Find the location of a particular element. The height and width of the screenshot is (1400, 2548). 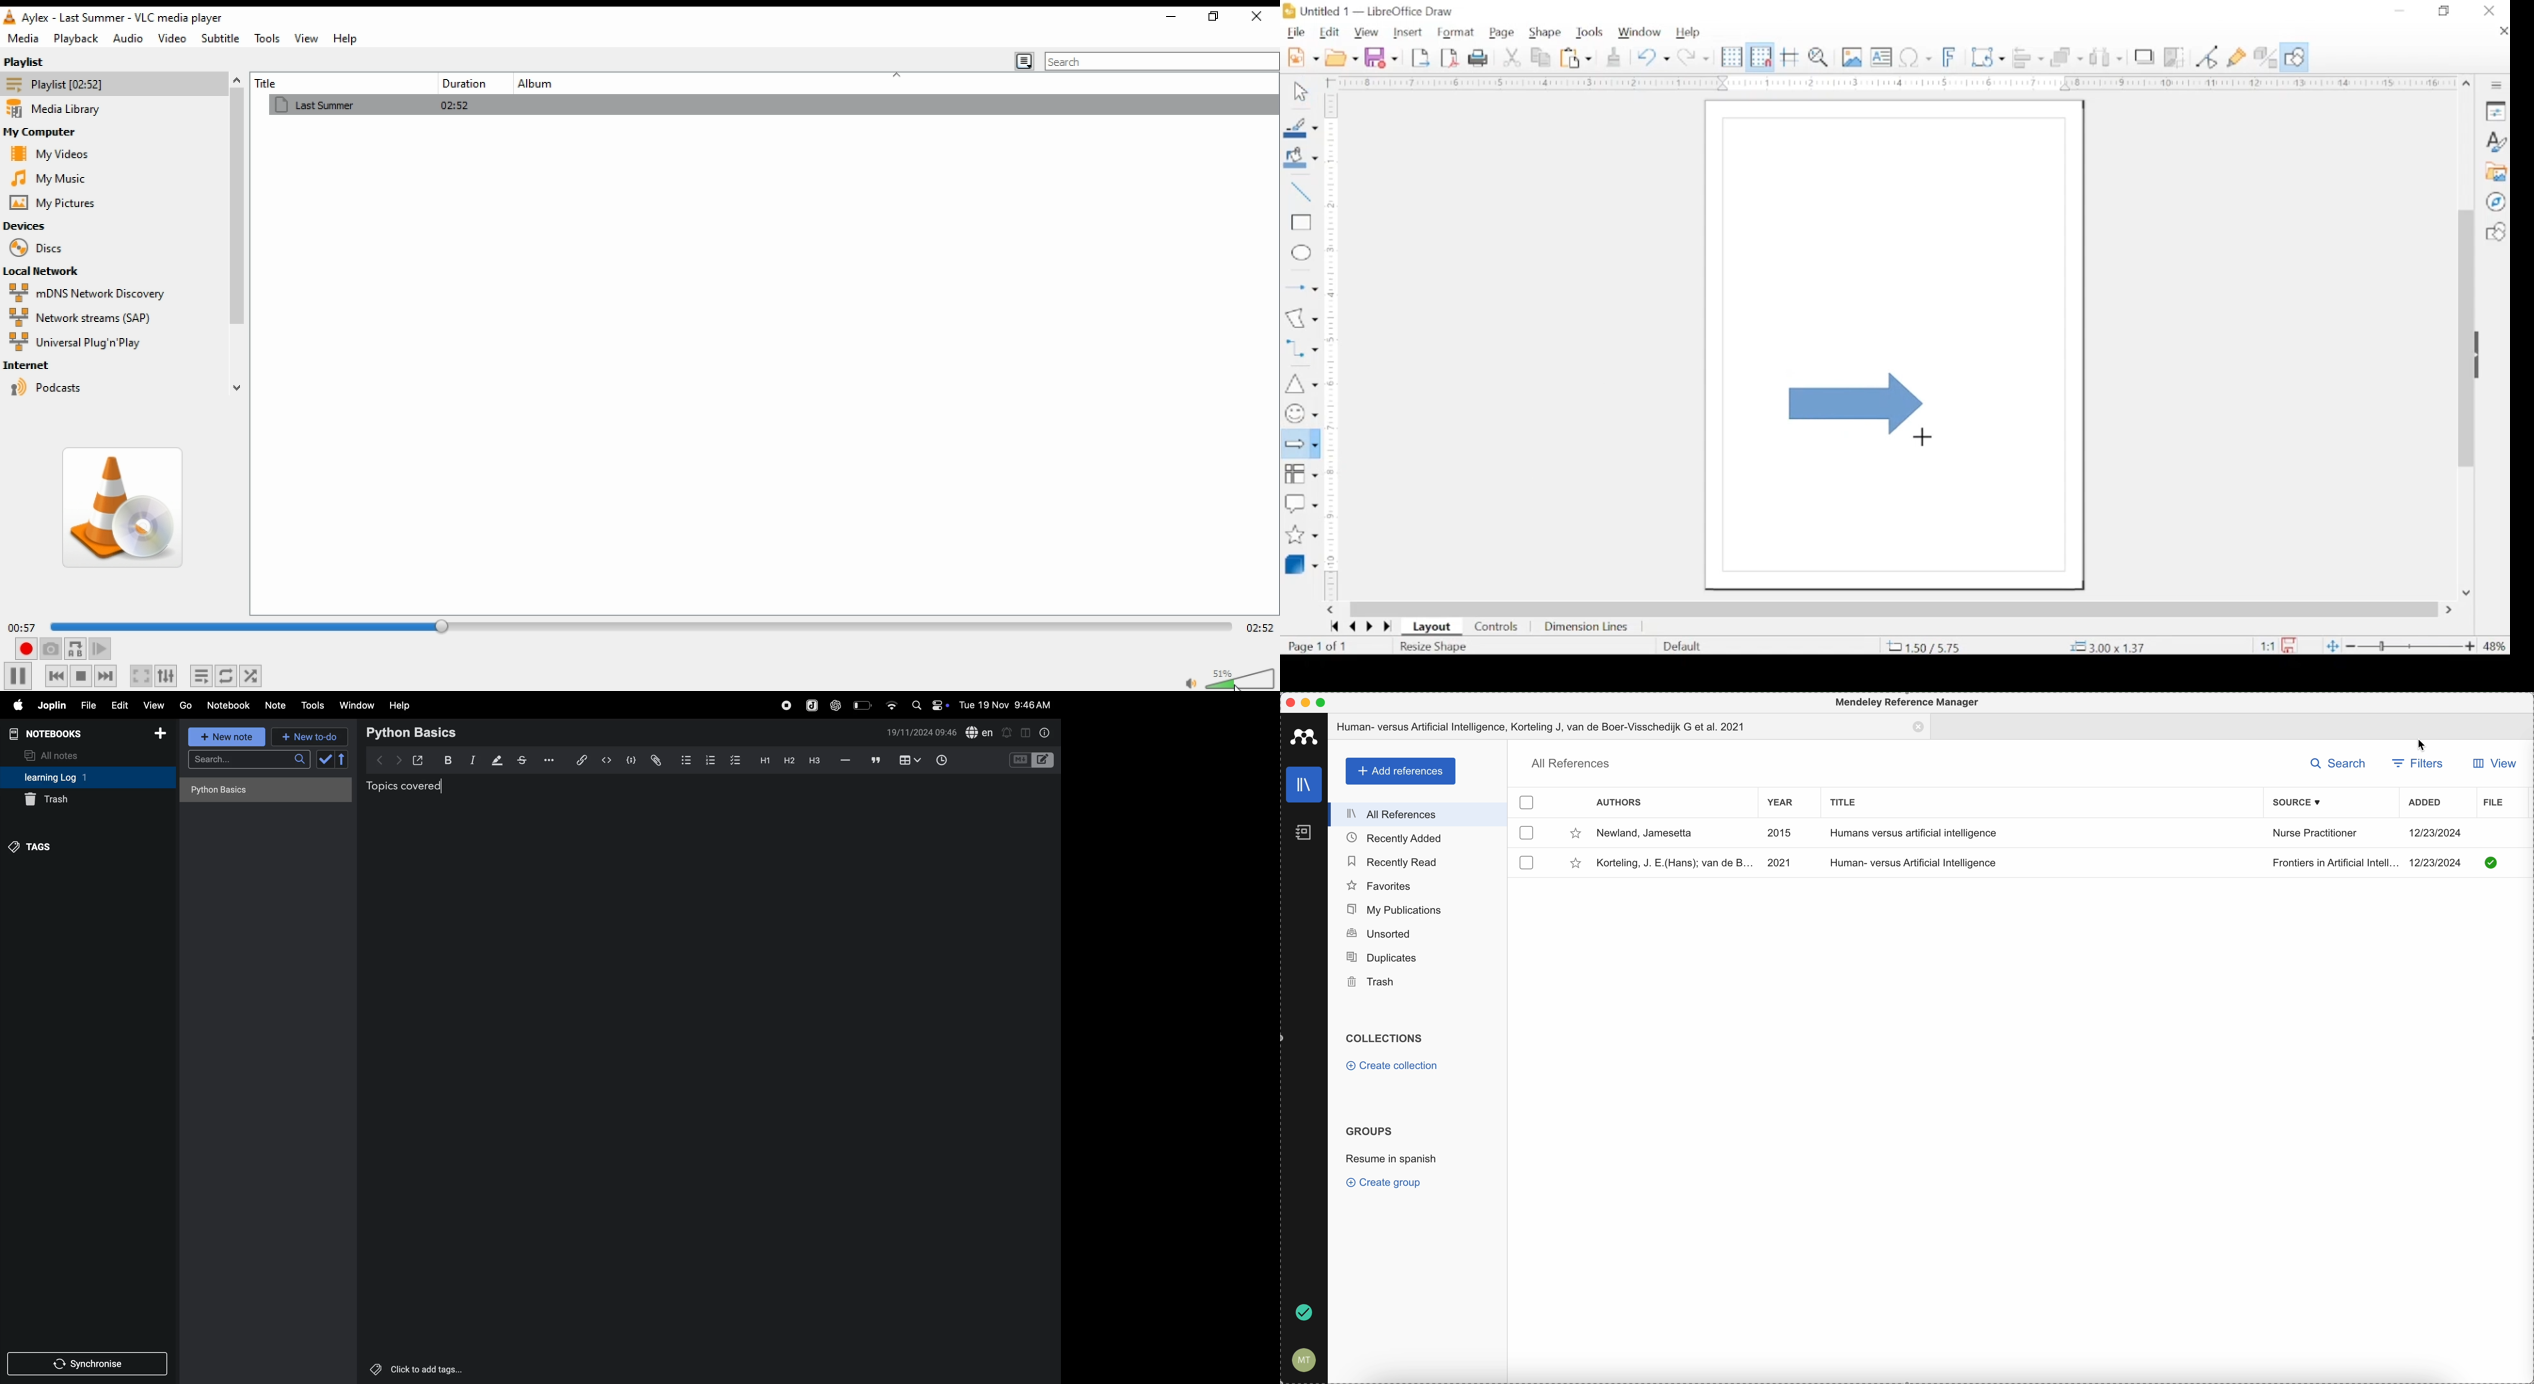

2021 is located at coordinates (1779, 863).